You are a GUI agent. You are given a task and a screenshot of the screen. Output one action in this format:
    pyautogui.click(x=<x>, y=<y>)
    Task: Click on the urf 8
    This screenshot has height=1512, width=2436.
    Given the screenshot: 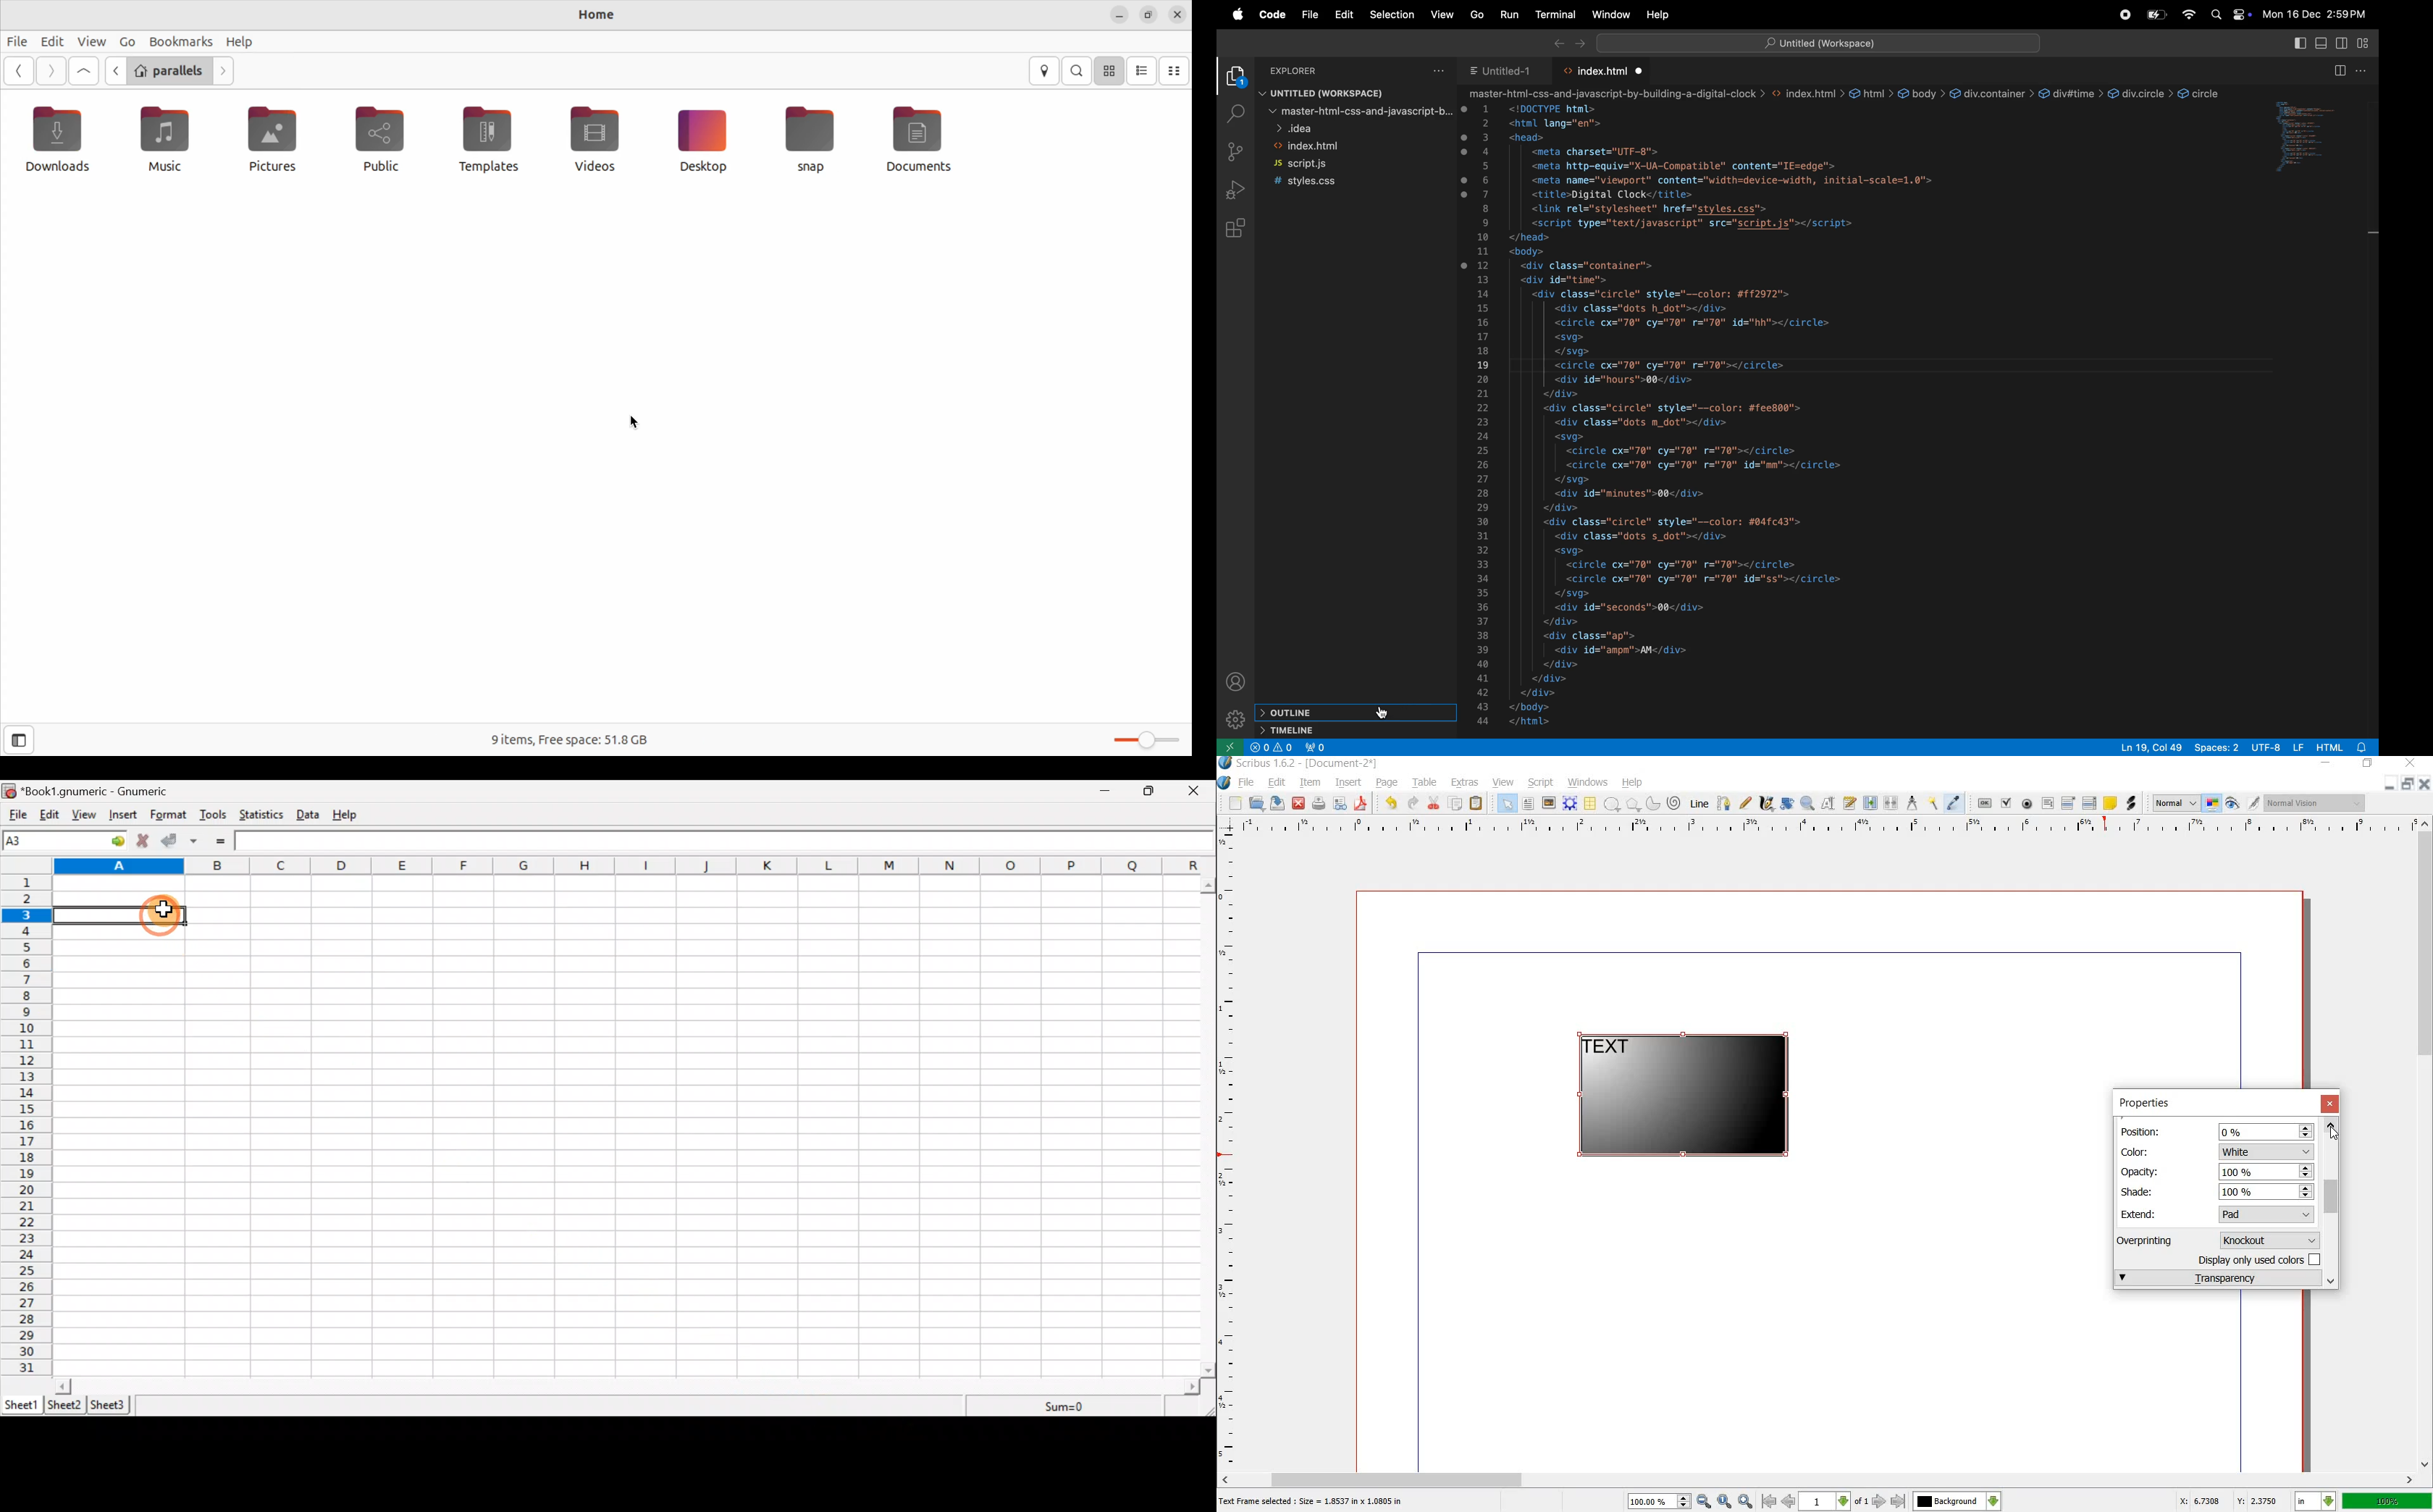 What is the action you would take?
    pyautogui.click(x=2277, y=748)
    